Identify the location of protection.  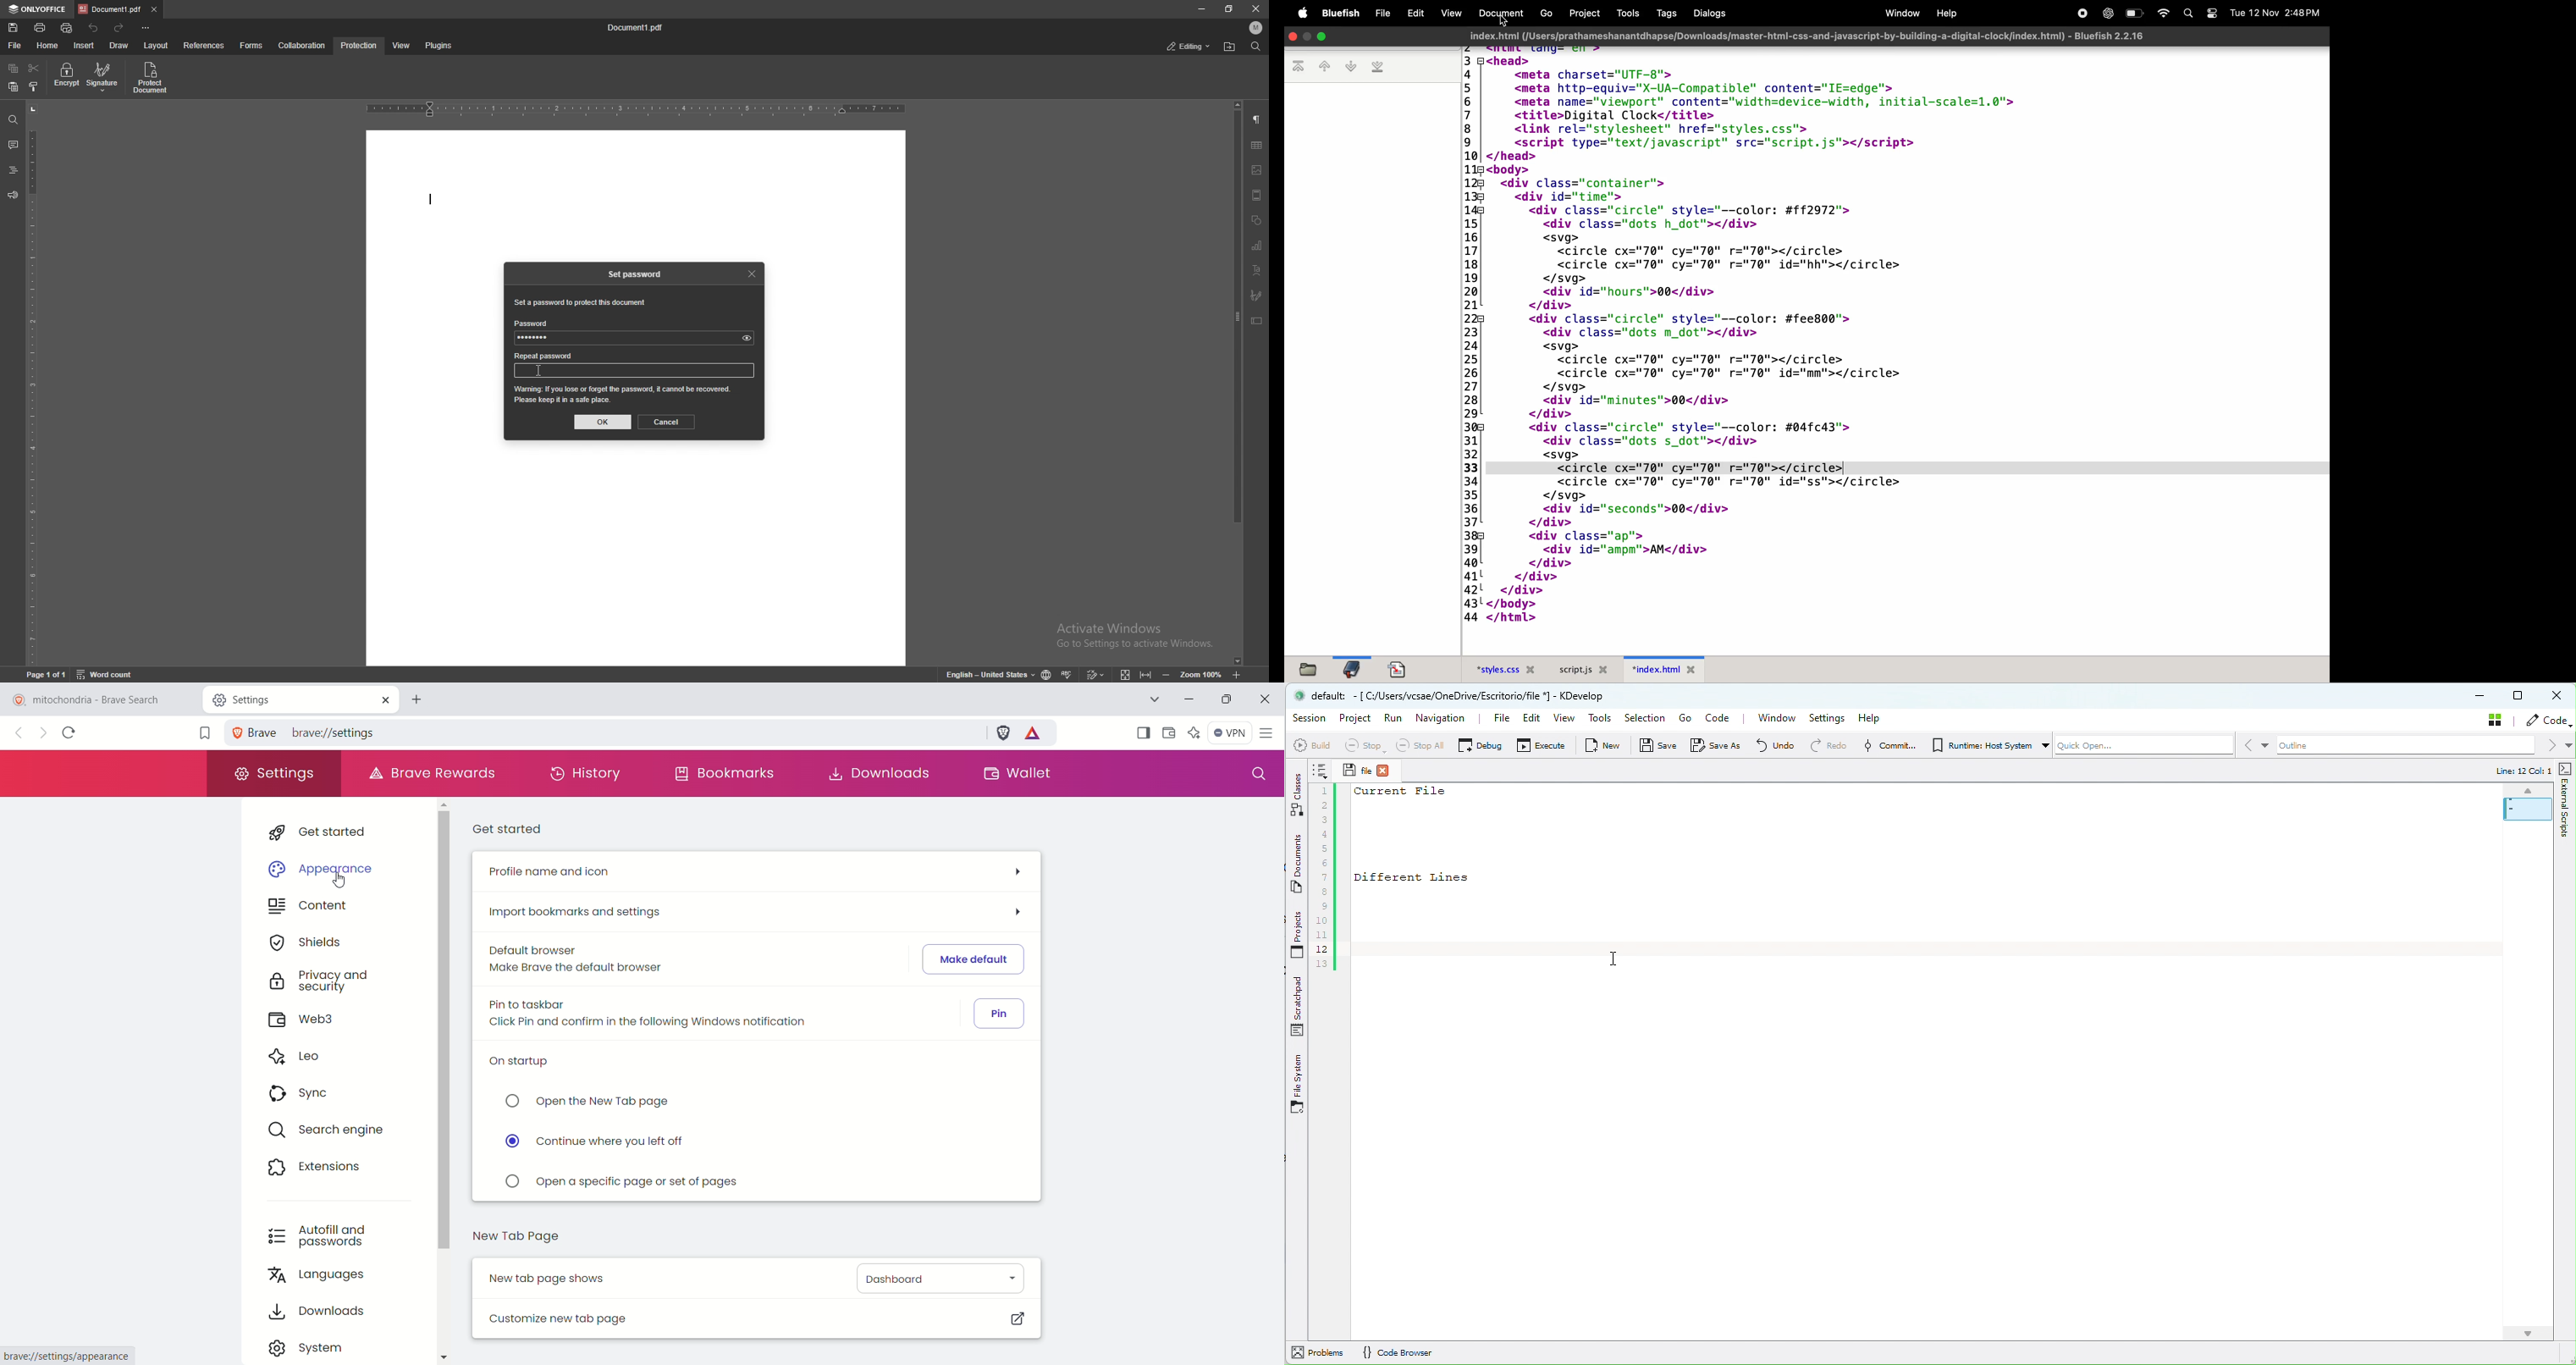
(360, 46).